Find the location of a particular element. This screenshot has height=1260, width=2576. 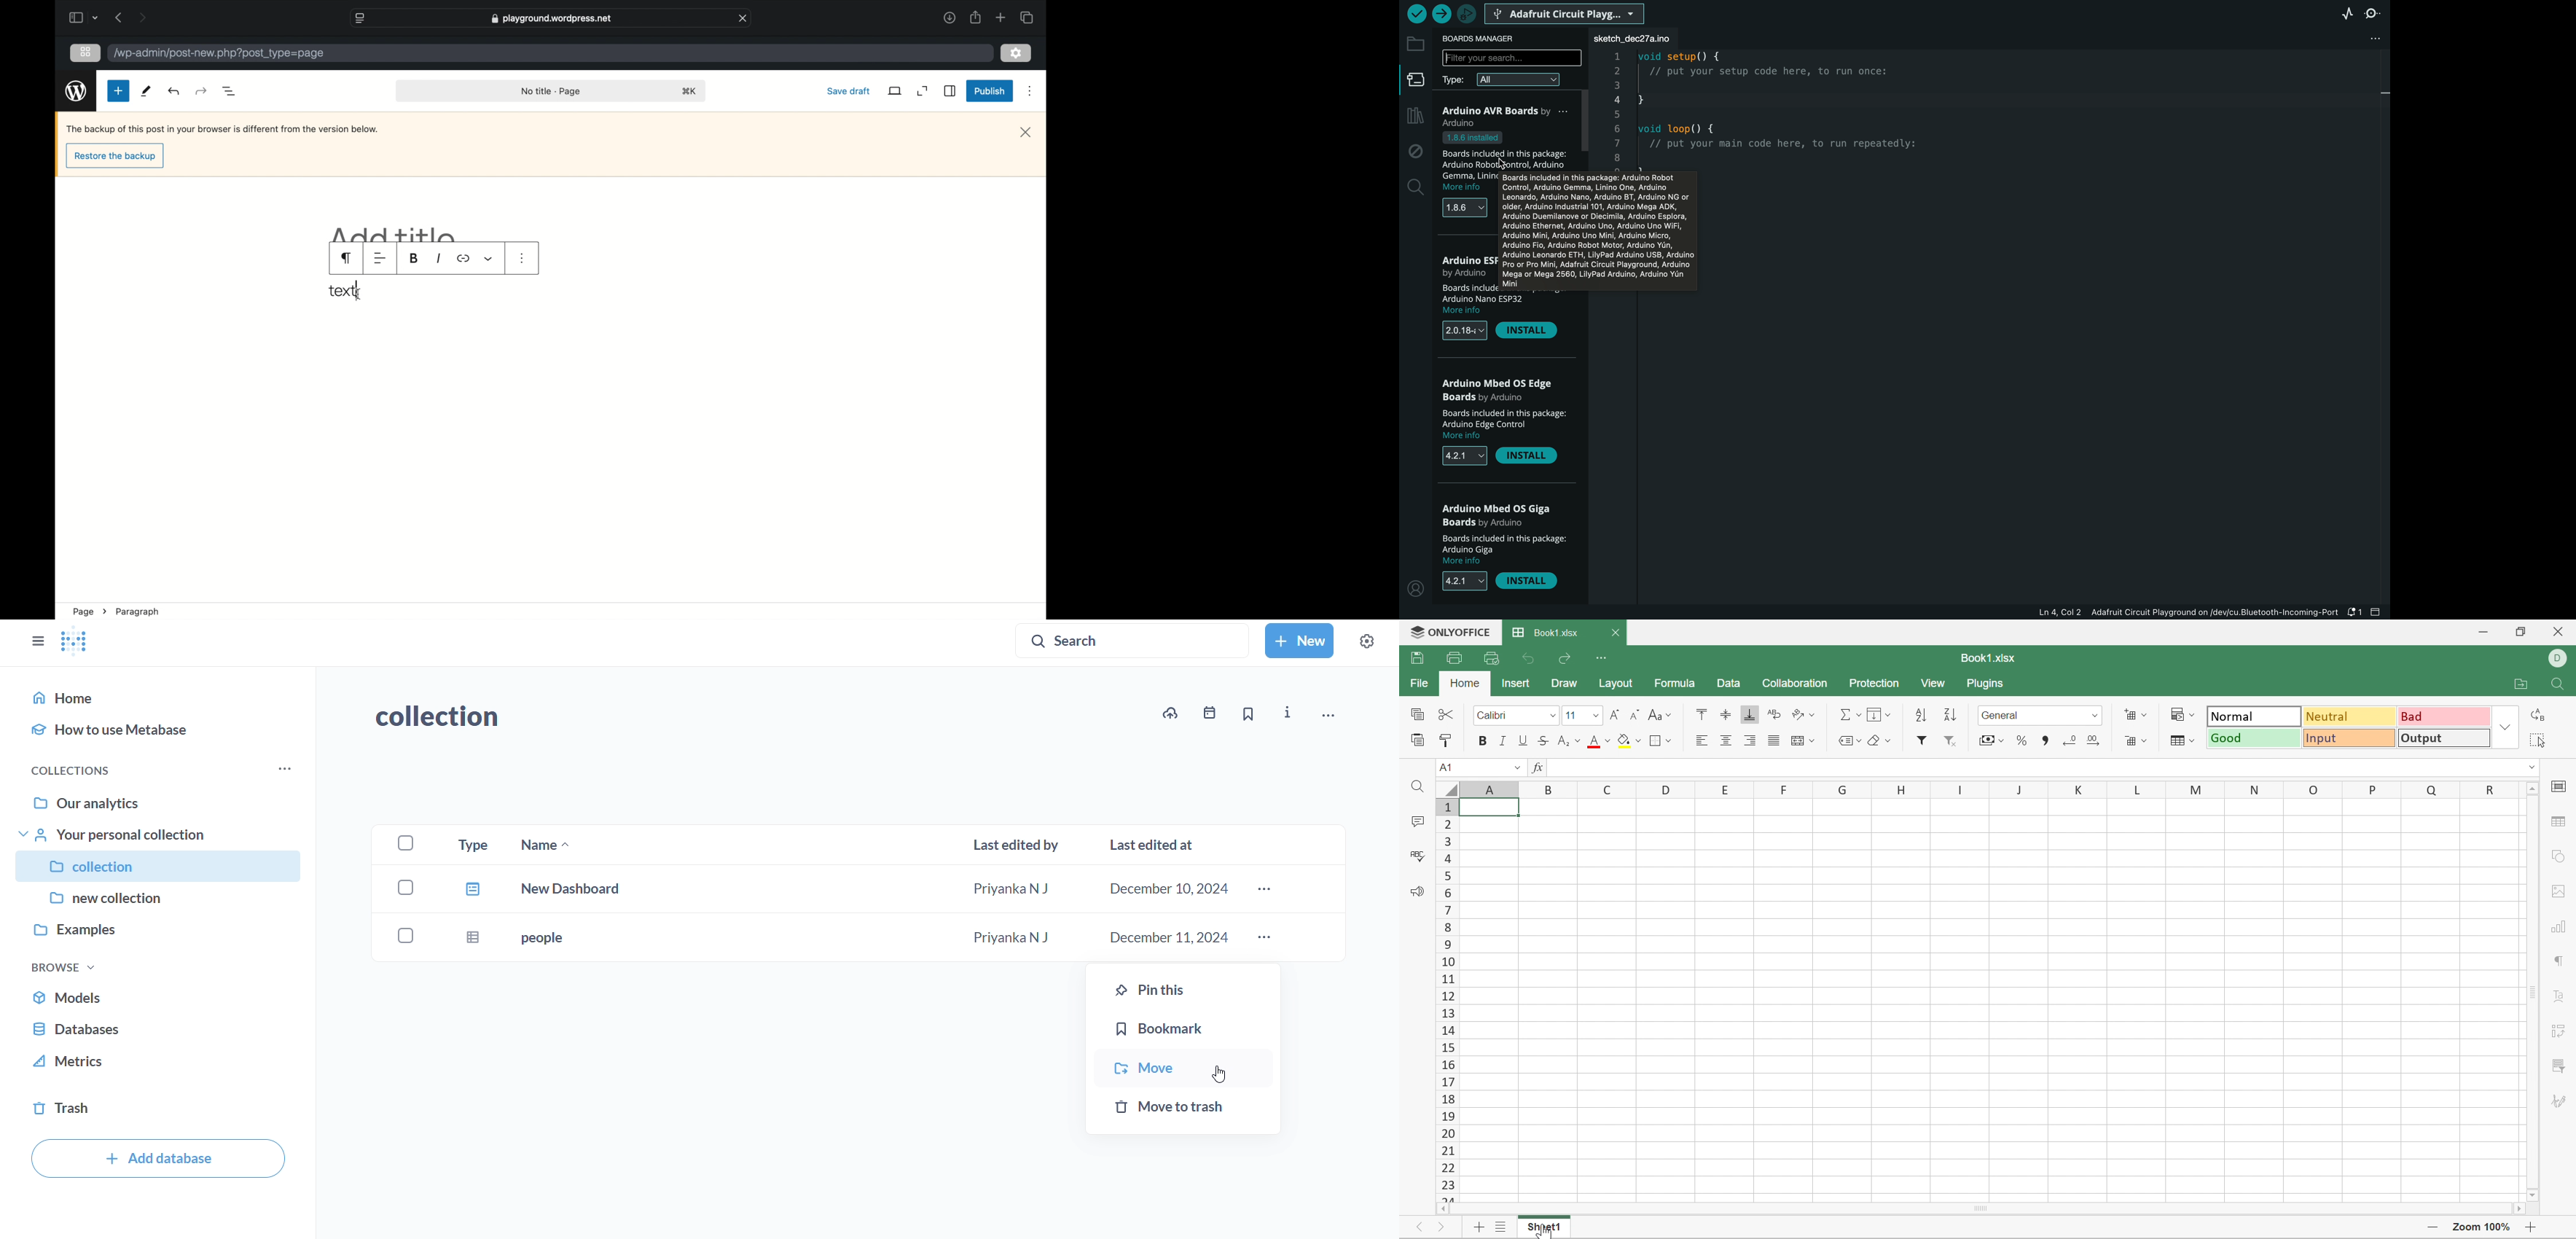

sidebar is located at coordinates (951, 91).